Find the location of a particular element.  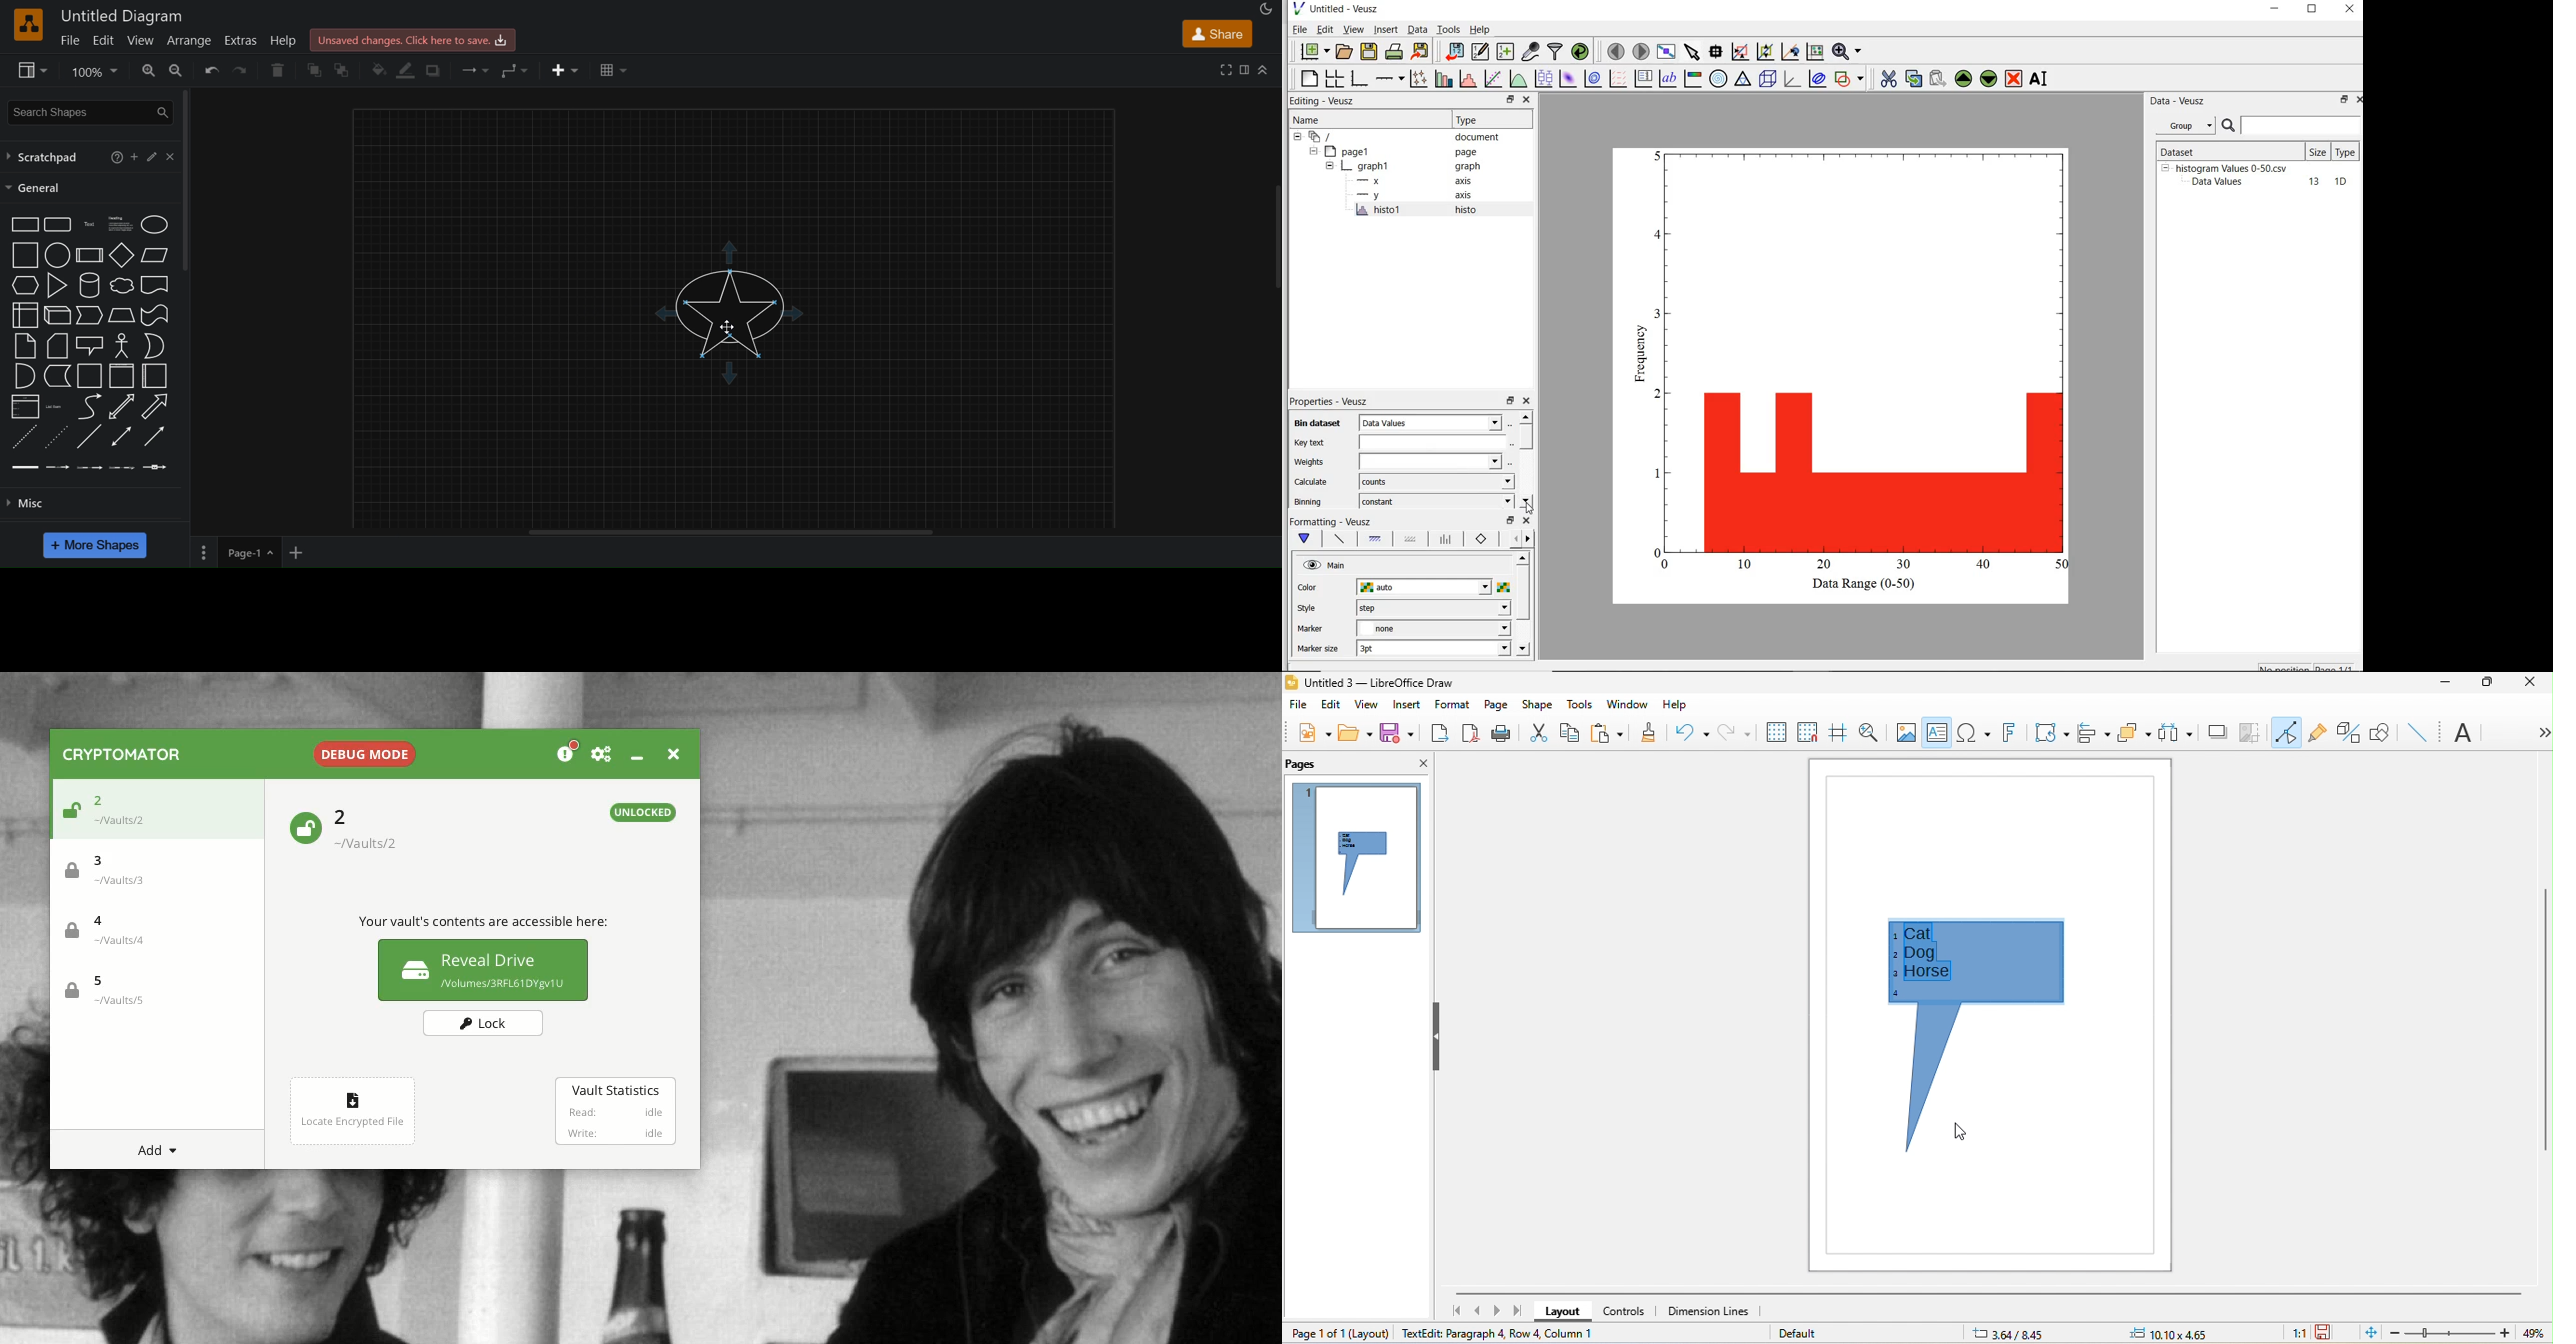

pic color is located at coordinates (1503, 587).